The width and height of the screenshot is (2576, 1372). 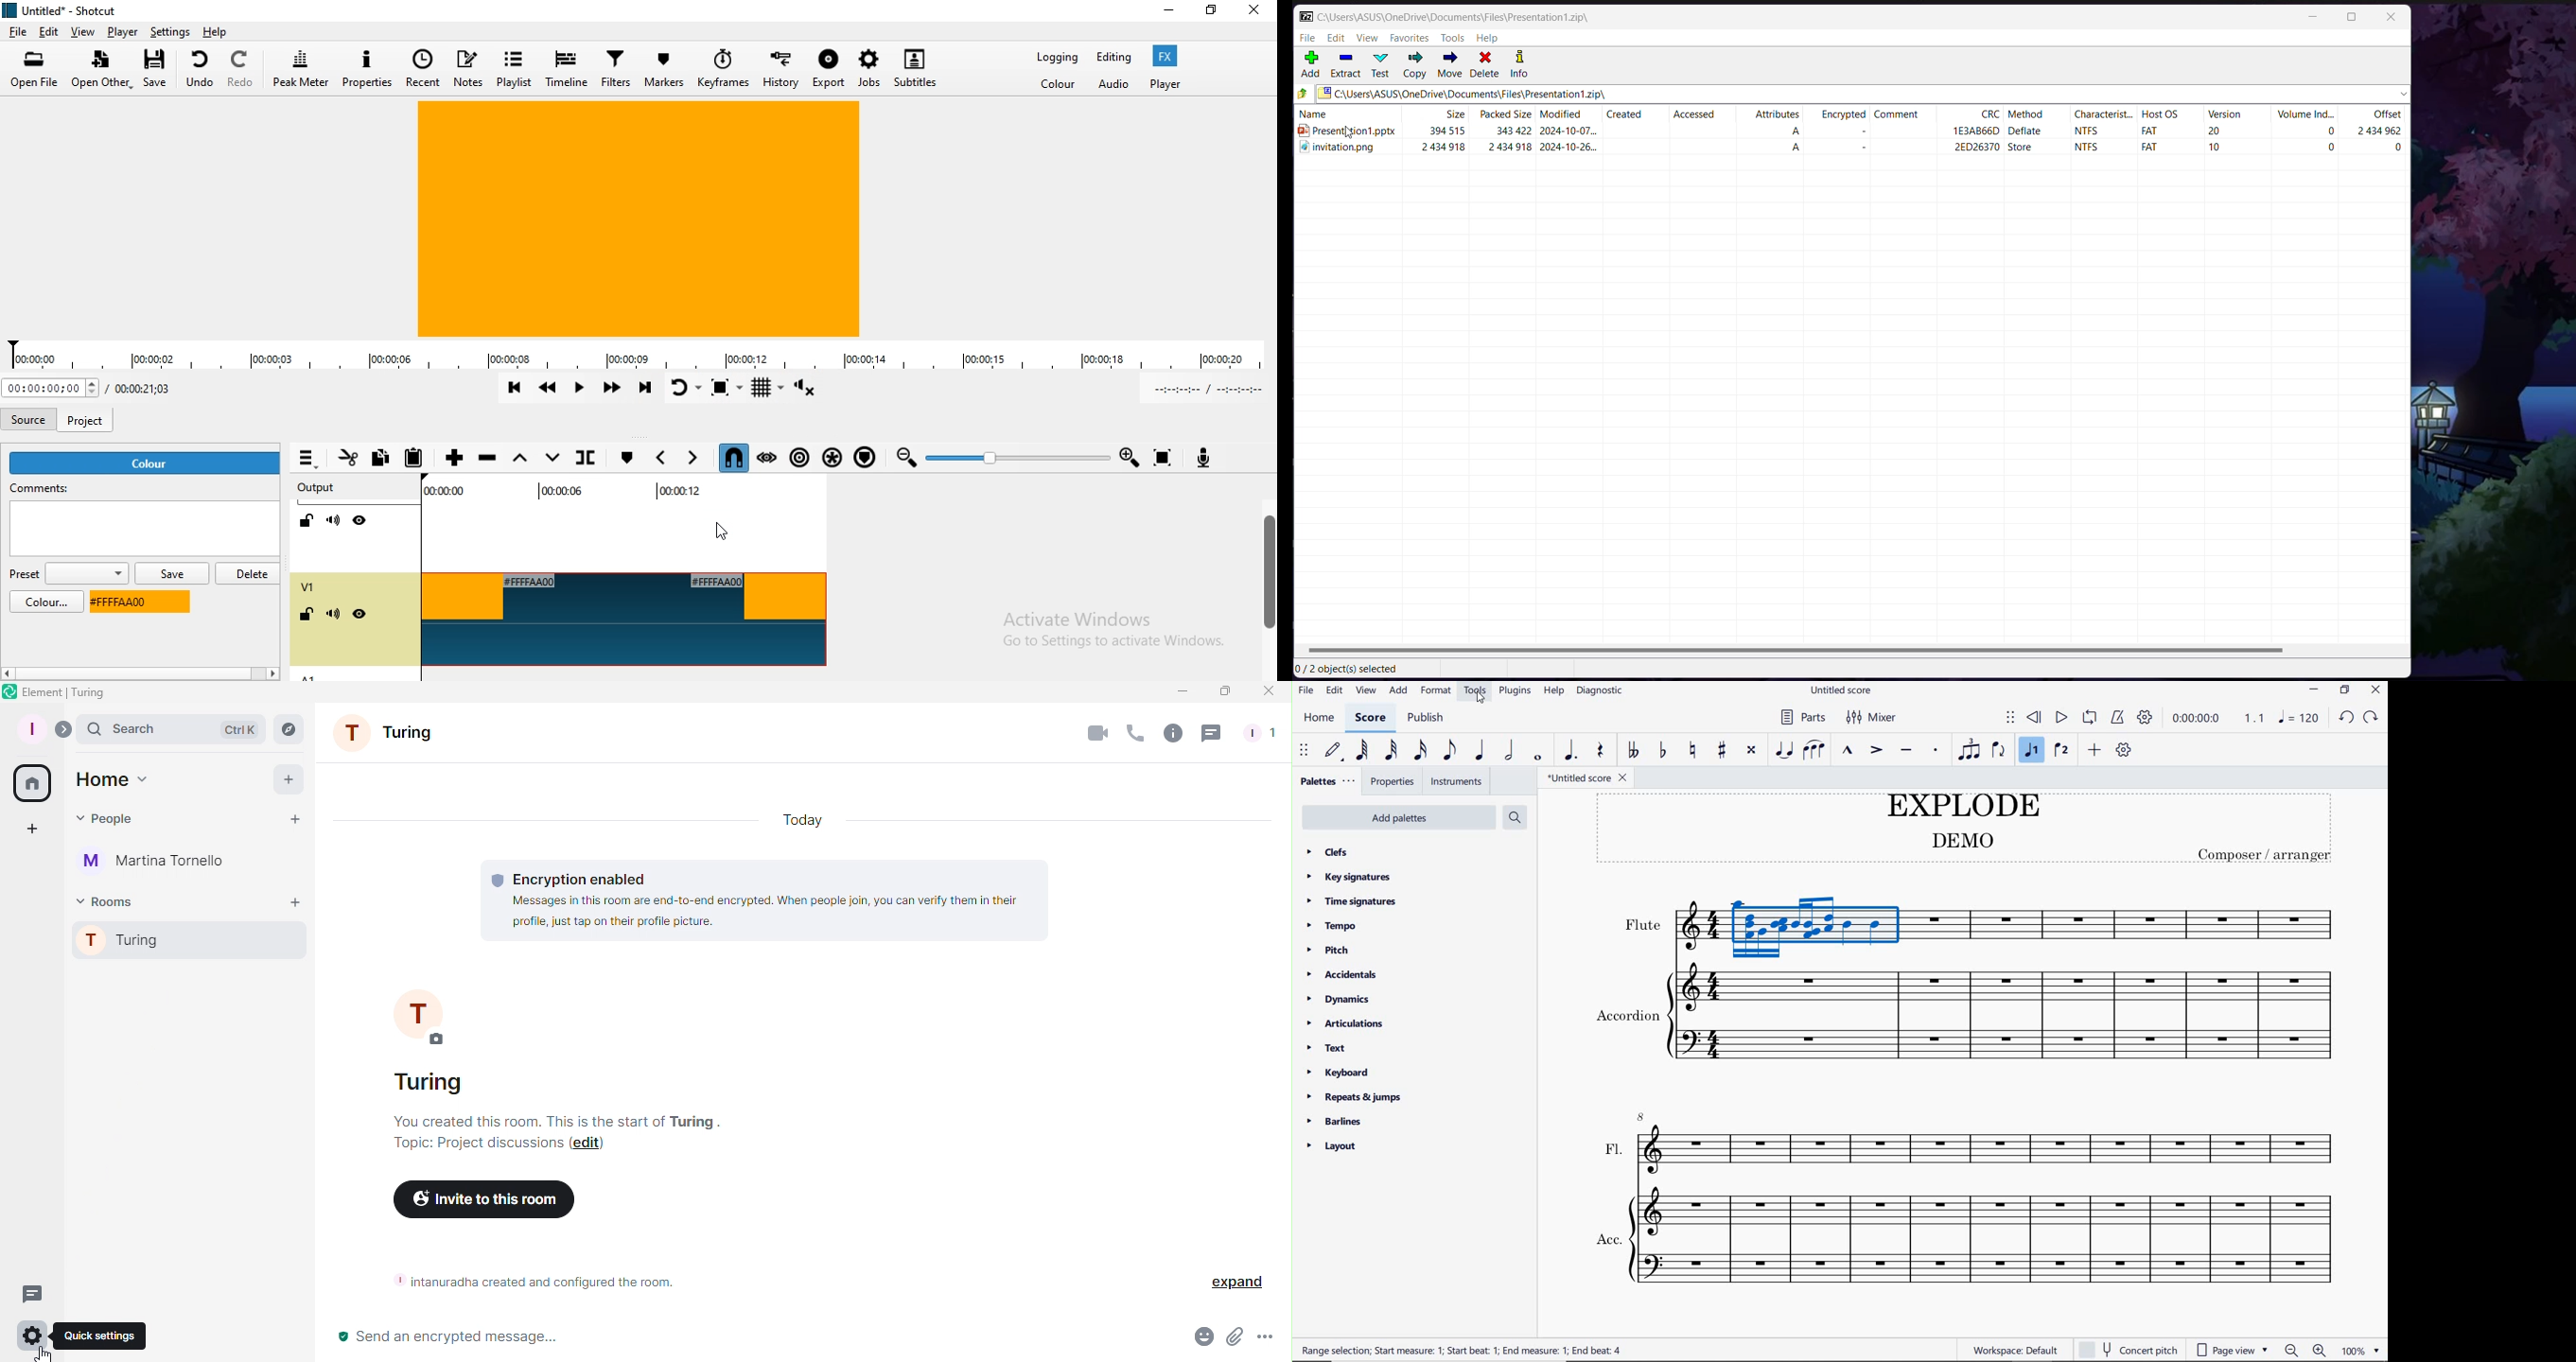 What do you see at coordinates (2130, 1347) in the screenshot?
I see `concert pitch` at bounding box center [2130, 1347].